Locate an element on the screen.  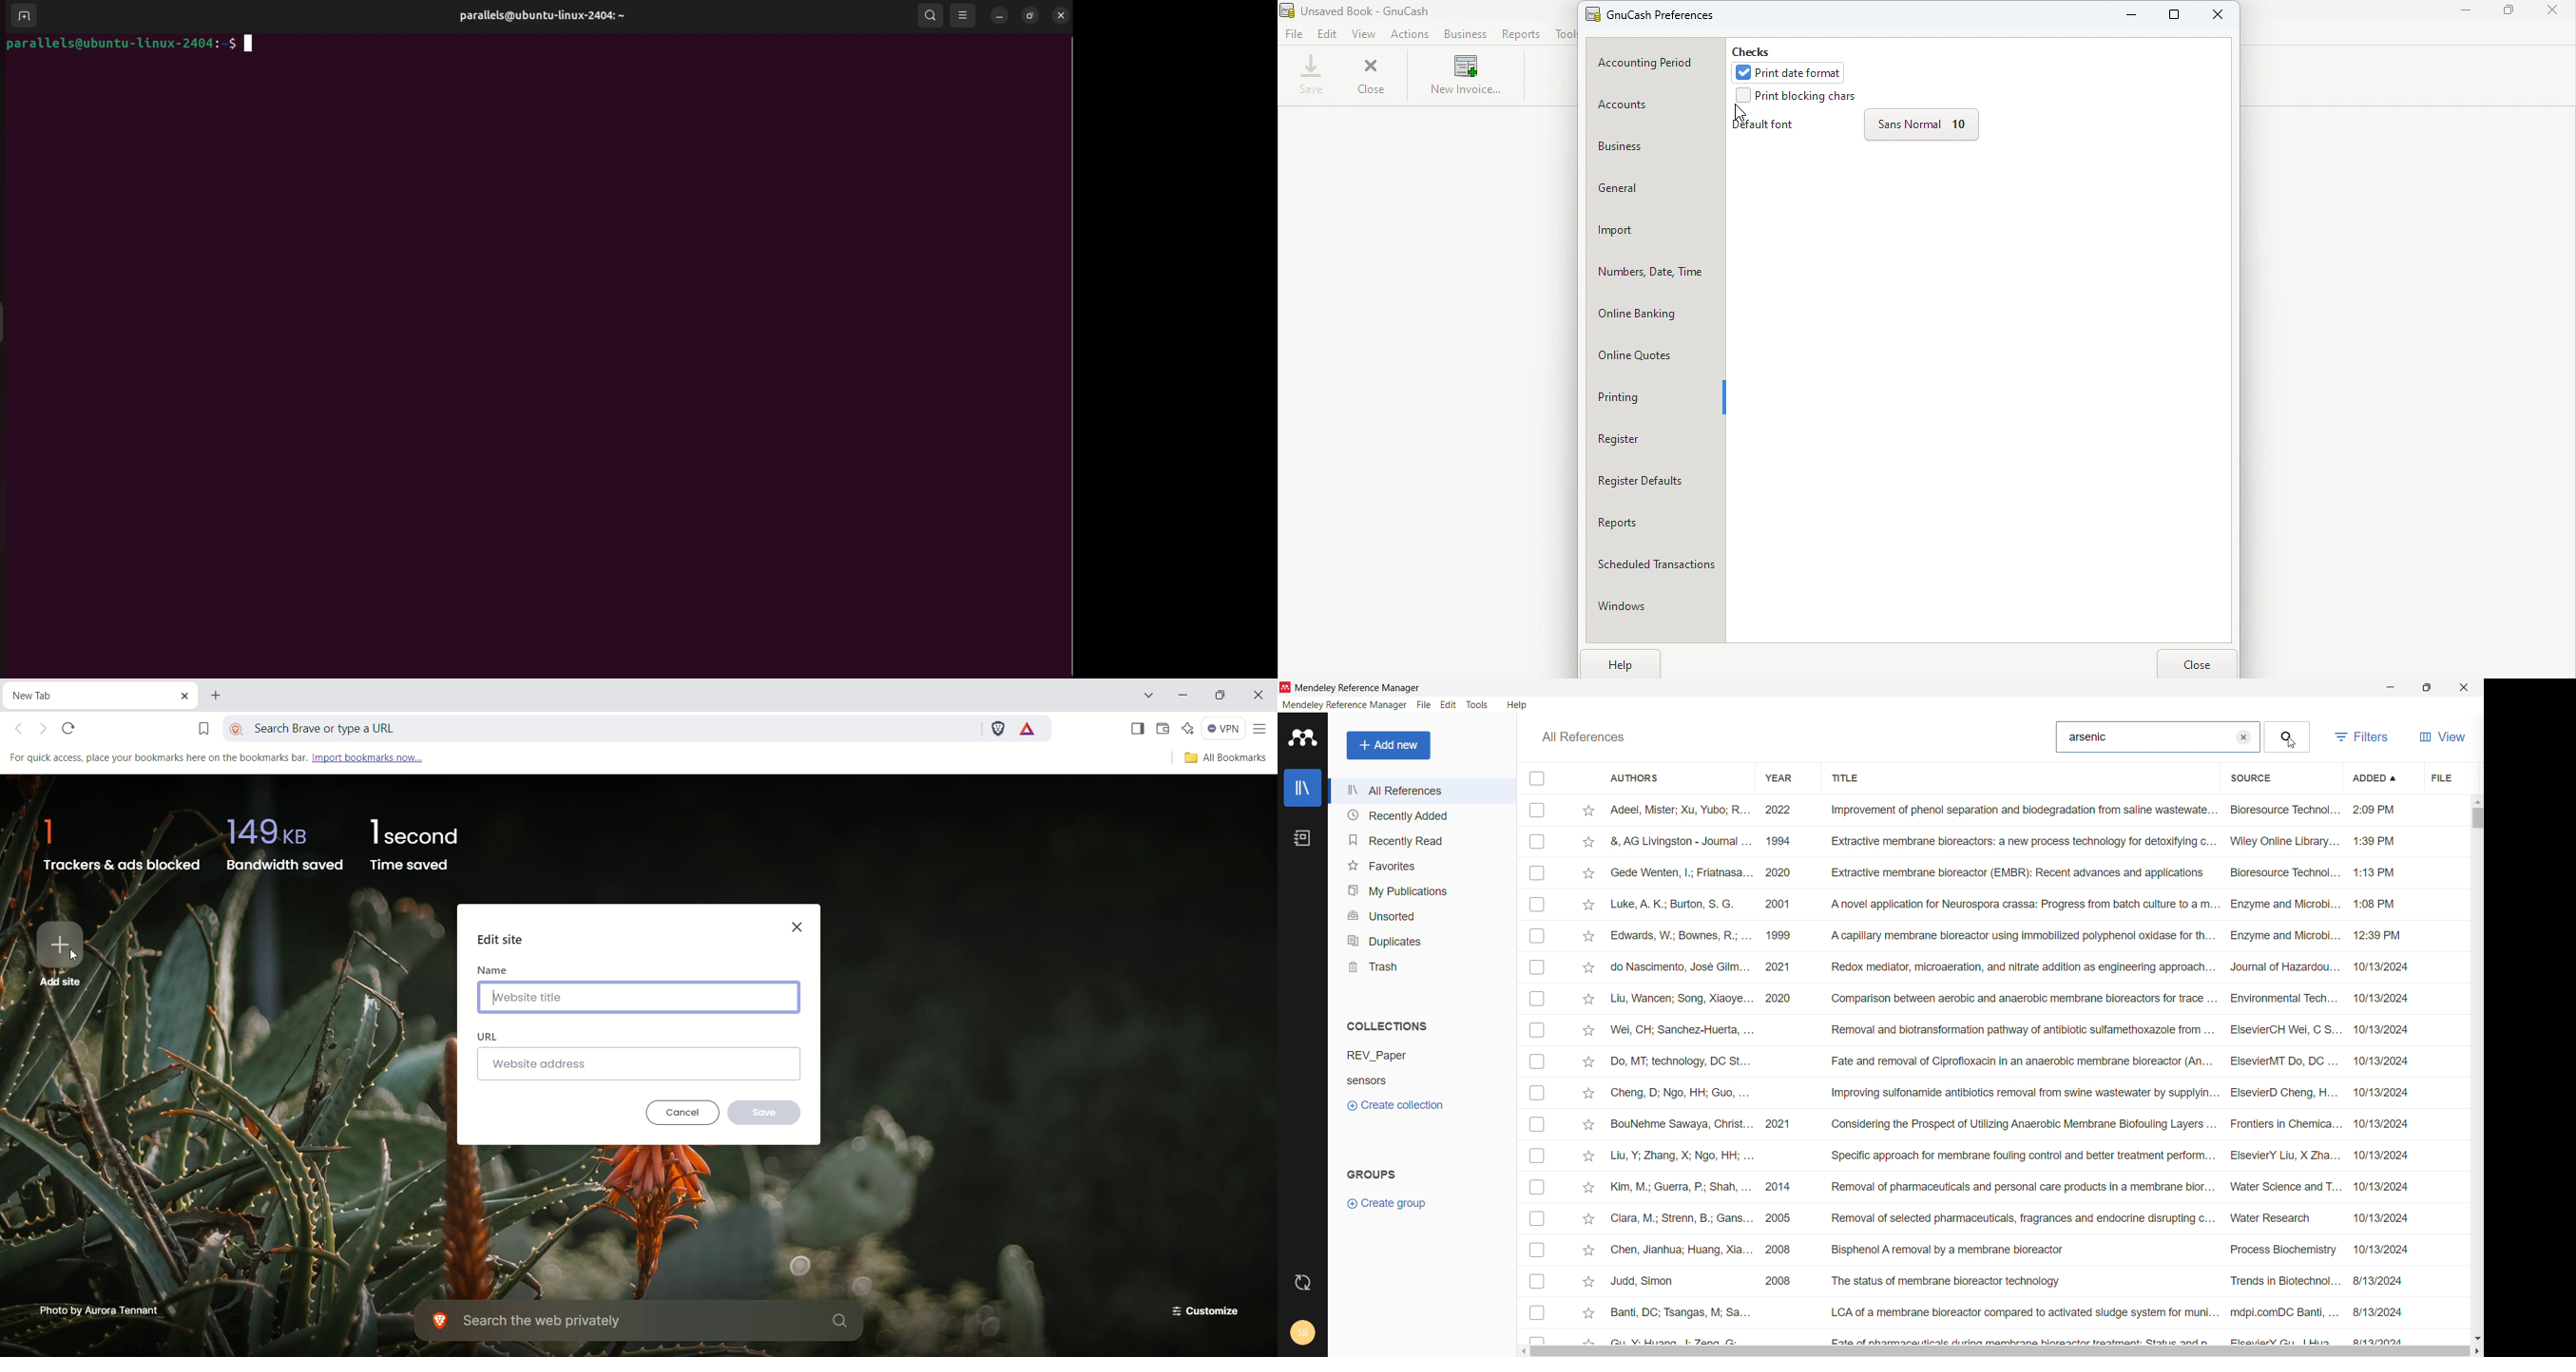
Accounts is located at coordinates (1655, 106).